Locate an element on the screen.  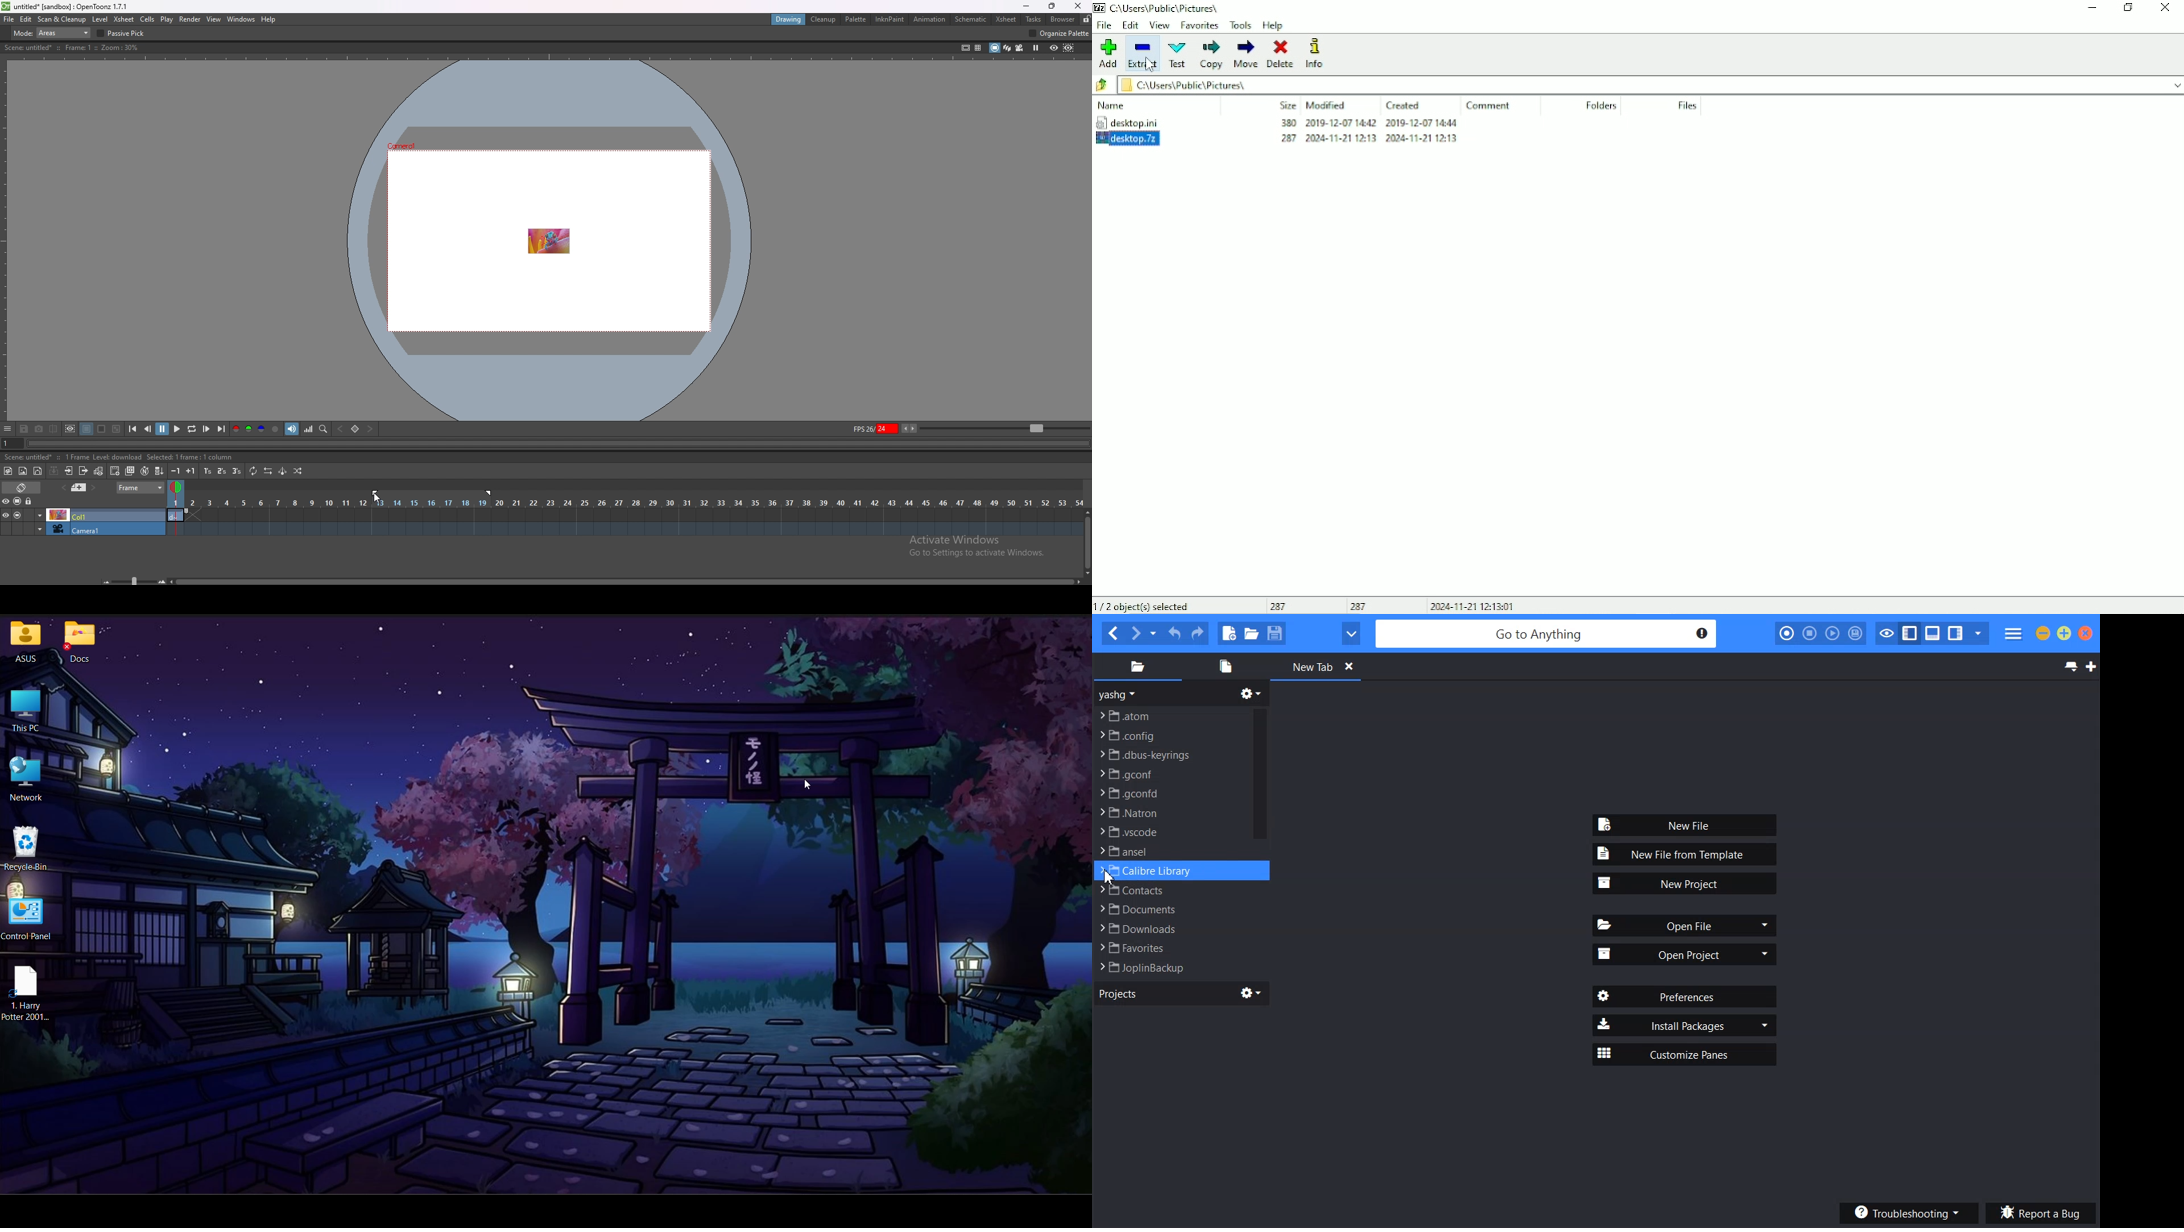
red channel is located at coordinates (235, 429).